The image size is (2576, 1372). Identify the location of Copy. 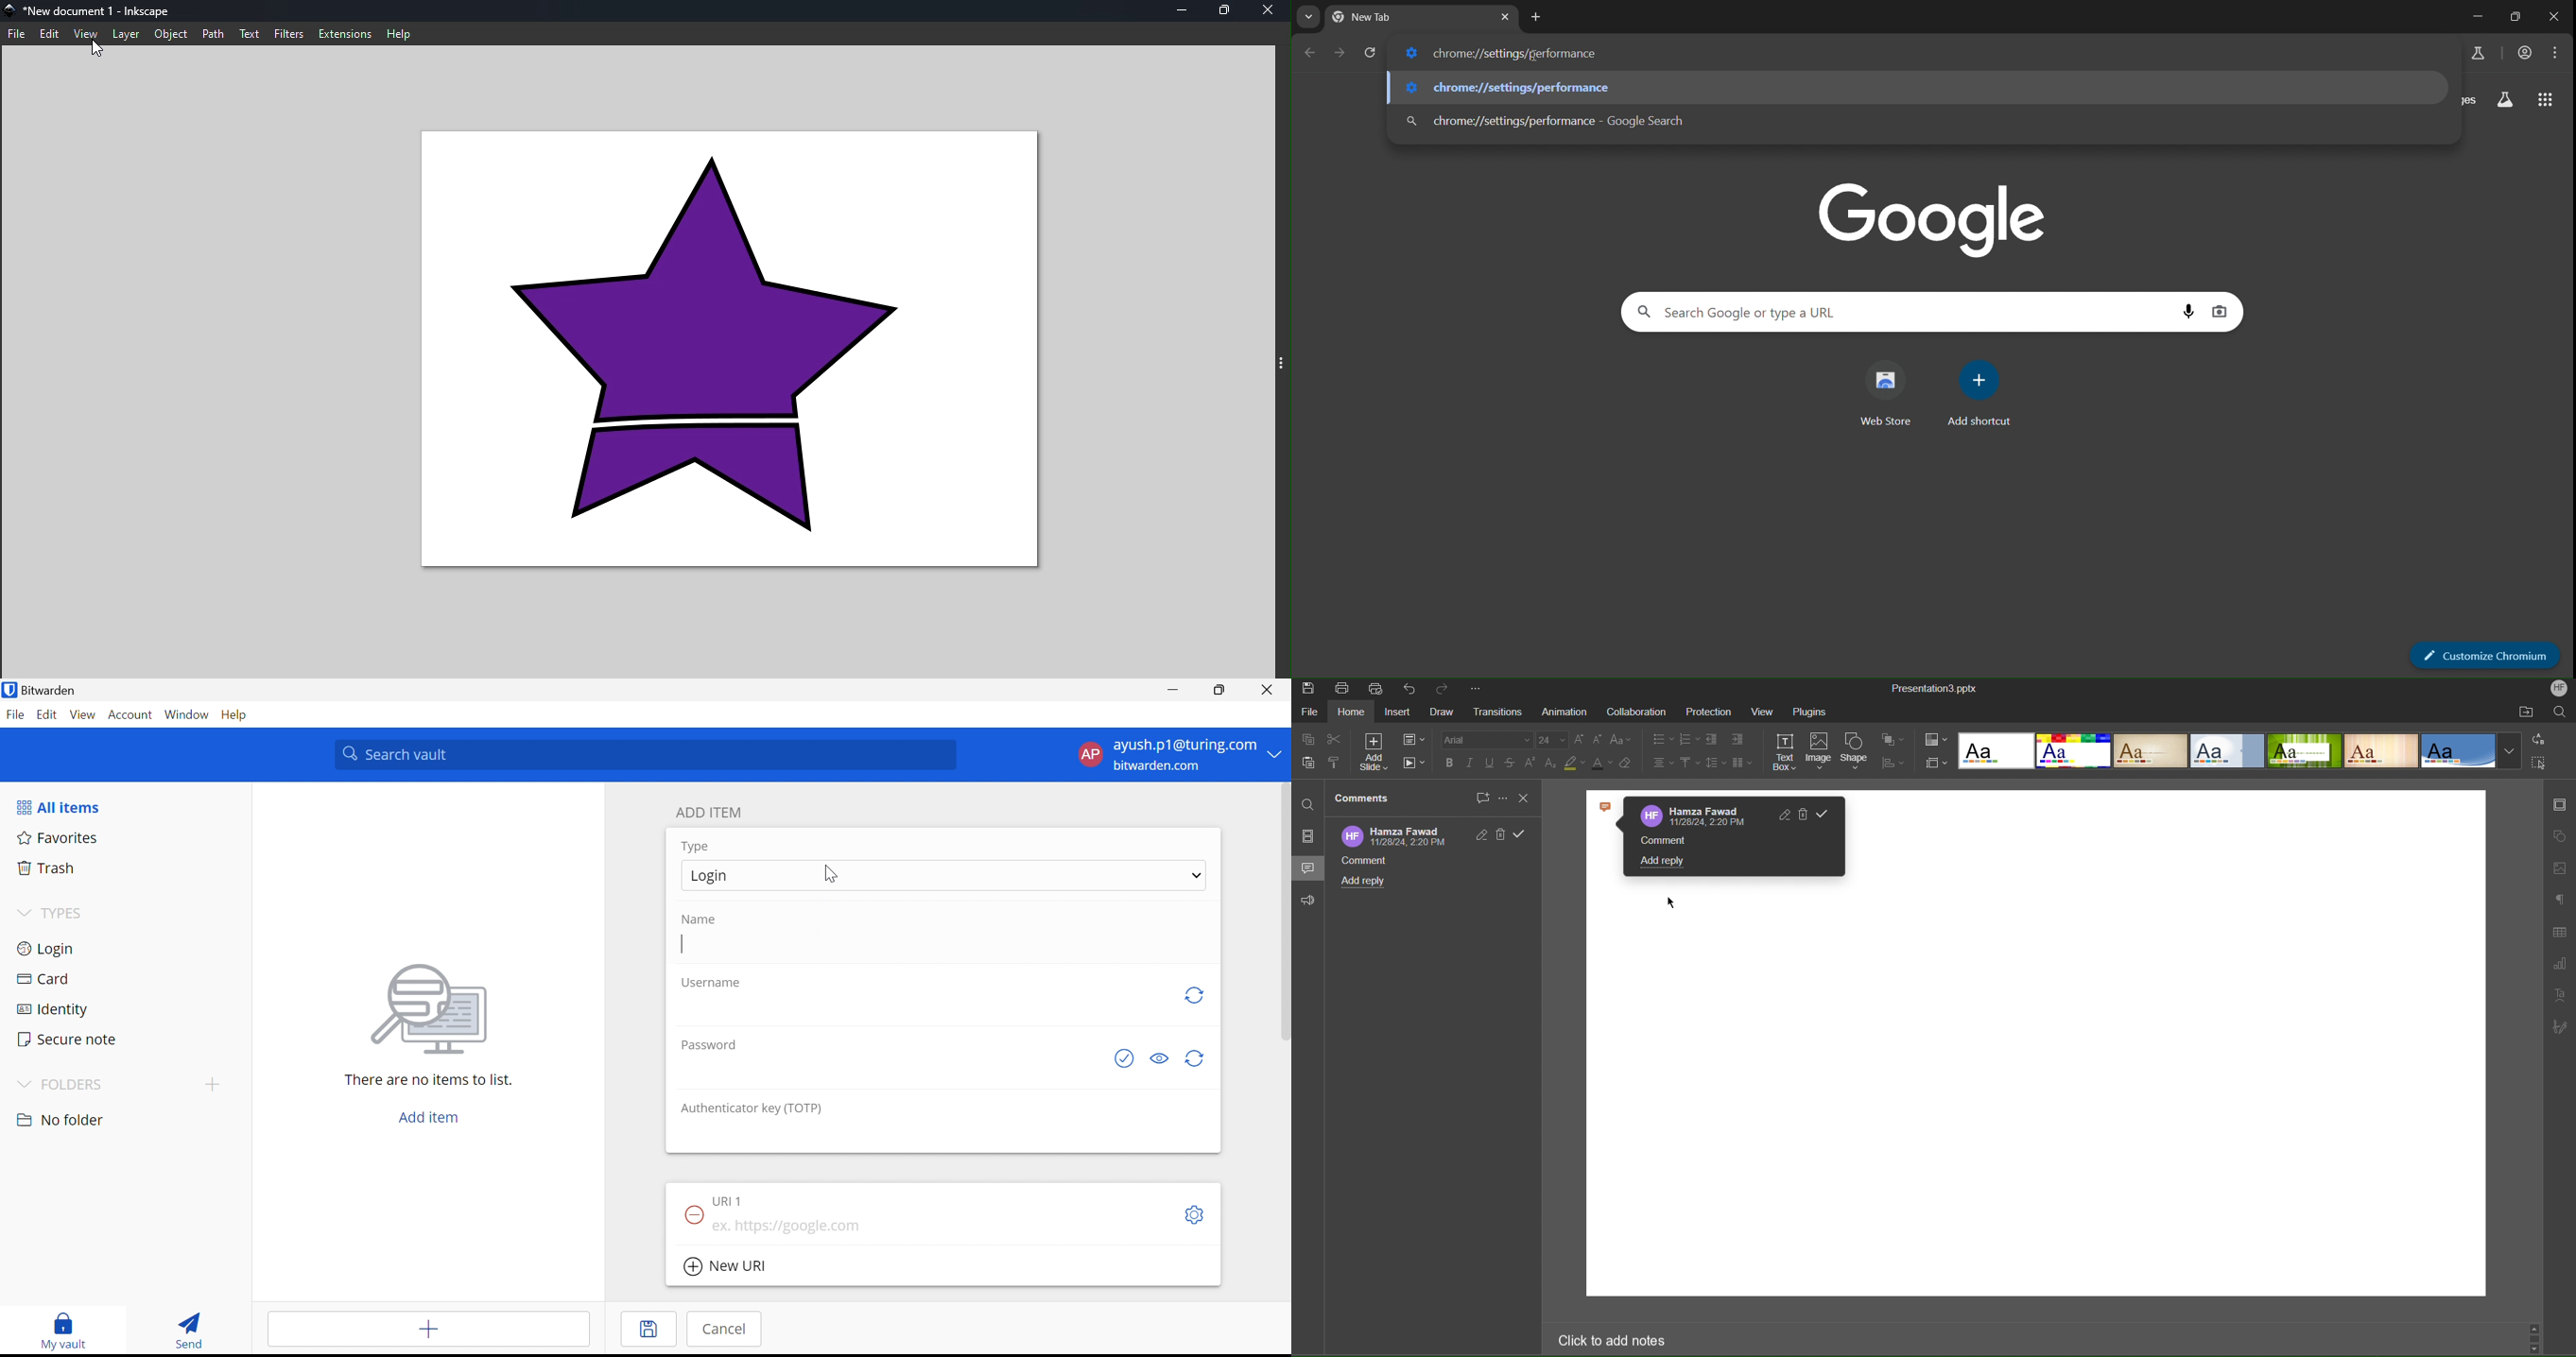
(1309, 739).